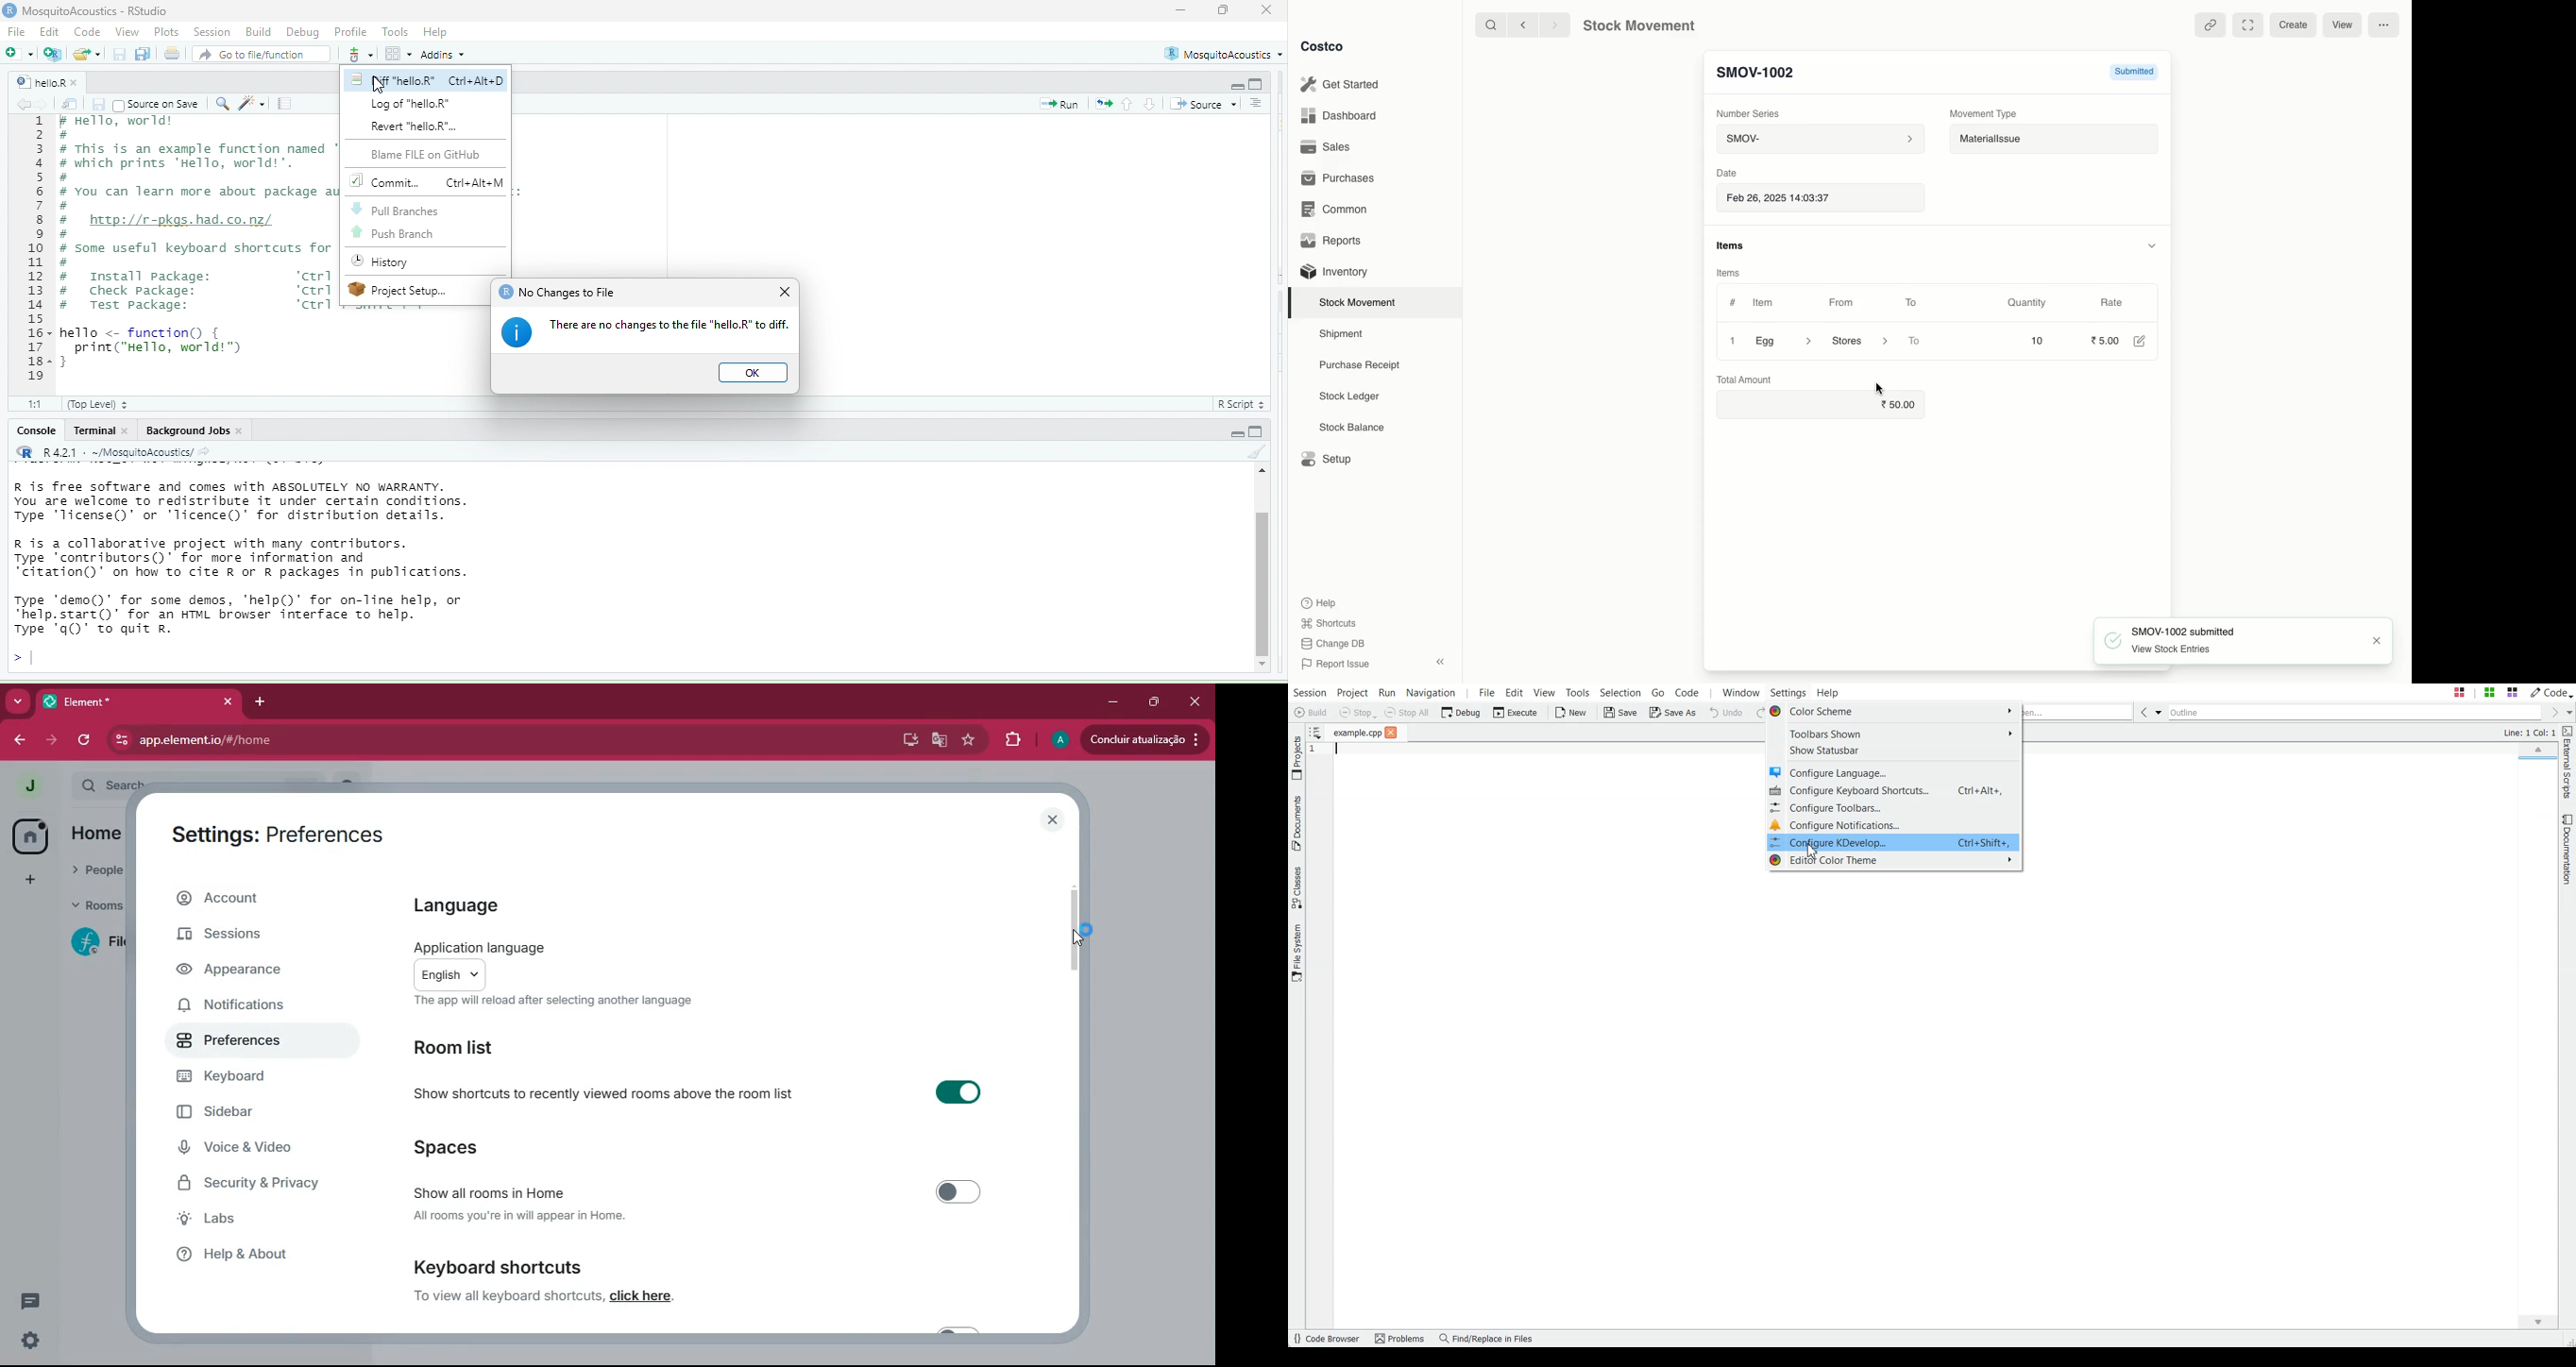 This screenshot has width=2576, height=1372. I want to click on Close, so click(226, 702).